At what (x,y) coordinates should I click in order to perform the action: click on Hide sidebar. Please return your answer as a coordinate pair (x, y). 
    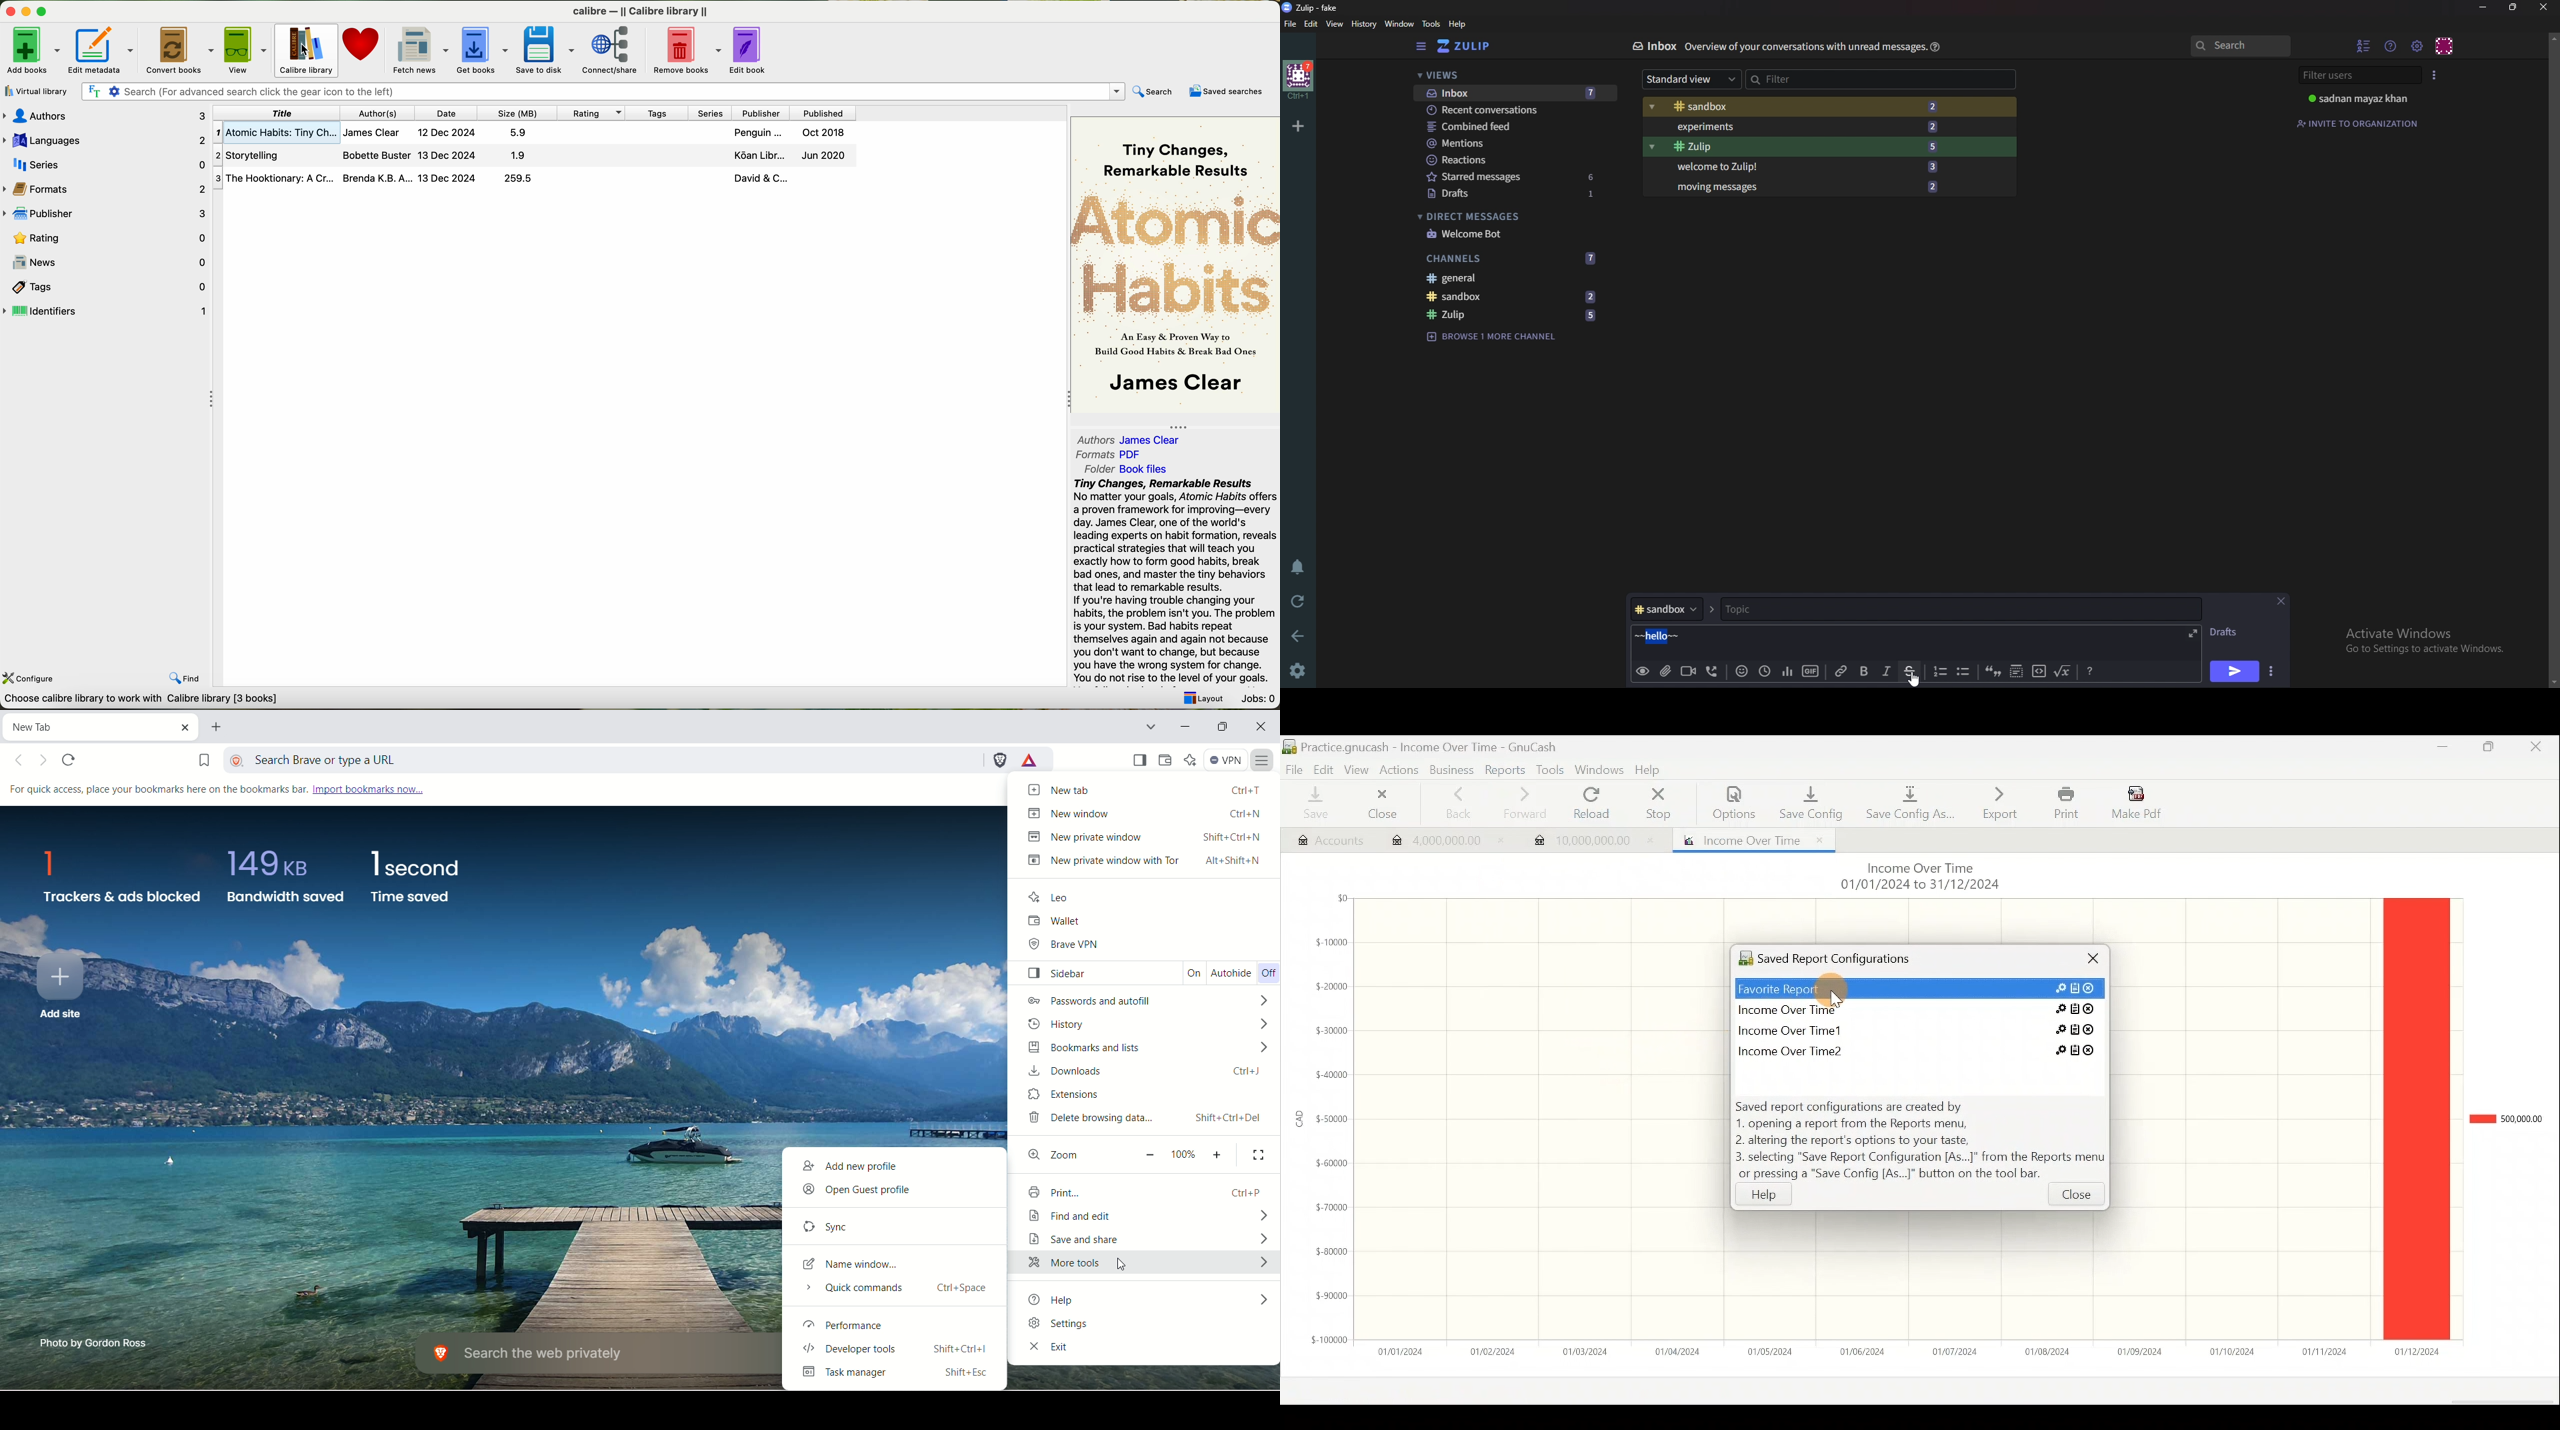
    Looking at the image, I should click on (1423, 45).